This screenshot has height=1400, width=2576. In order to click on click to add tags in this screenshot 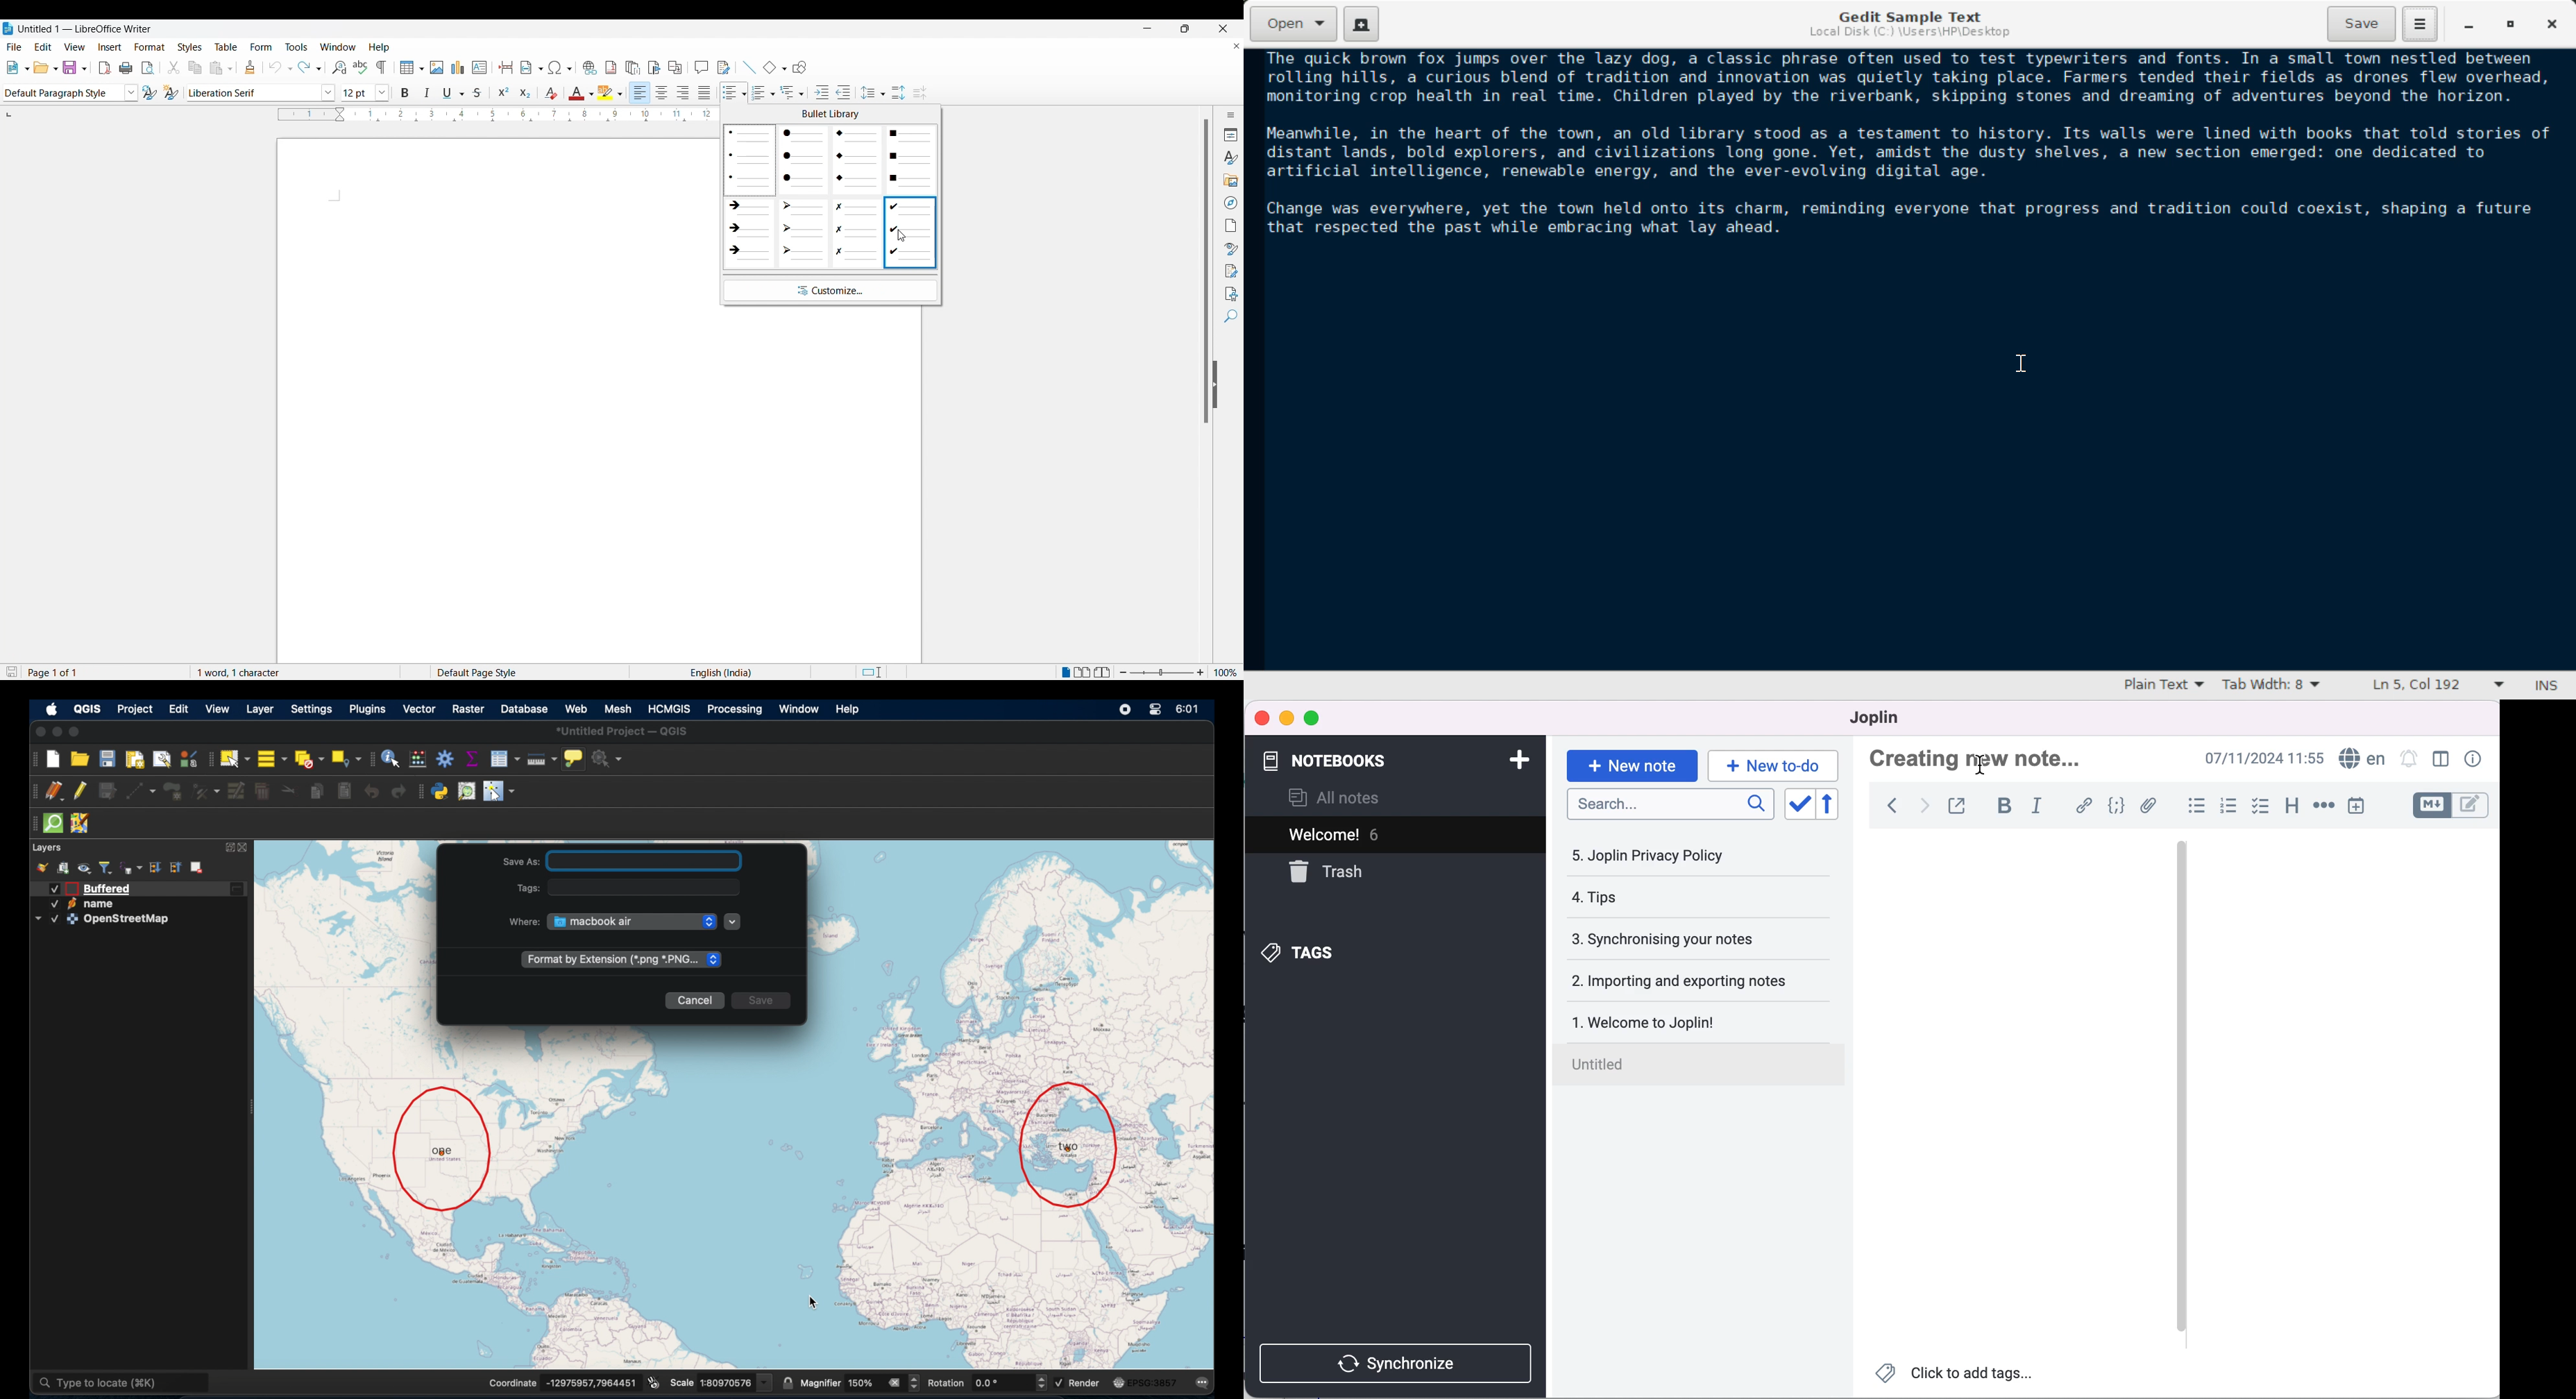, I will do `click(1960, 1376)`.